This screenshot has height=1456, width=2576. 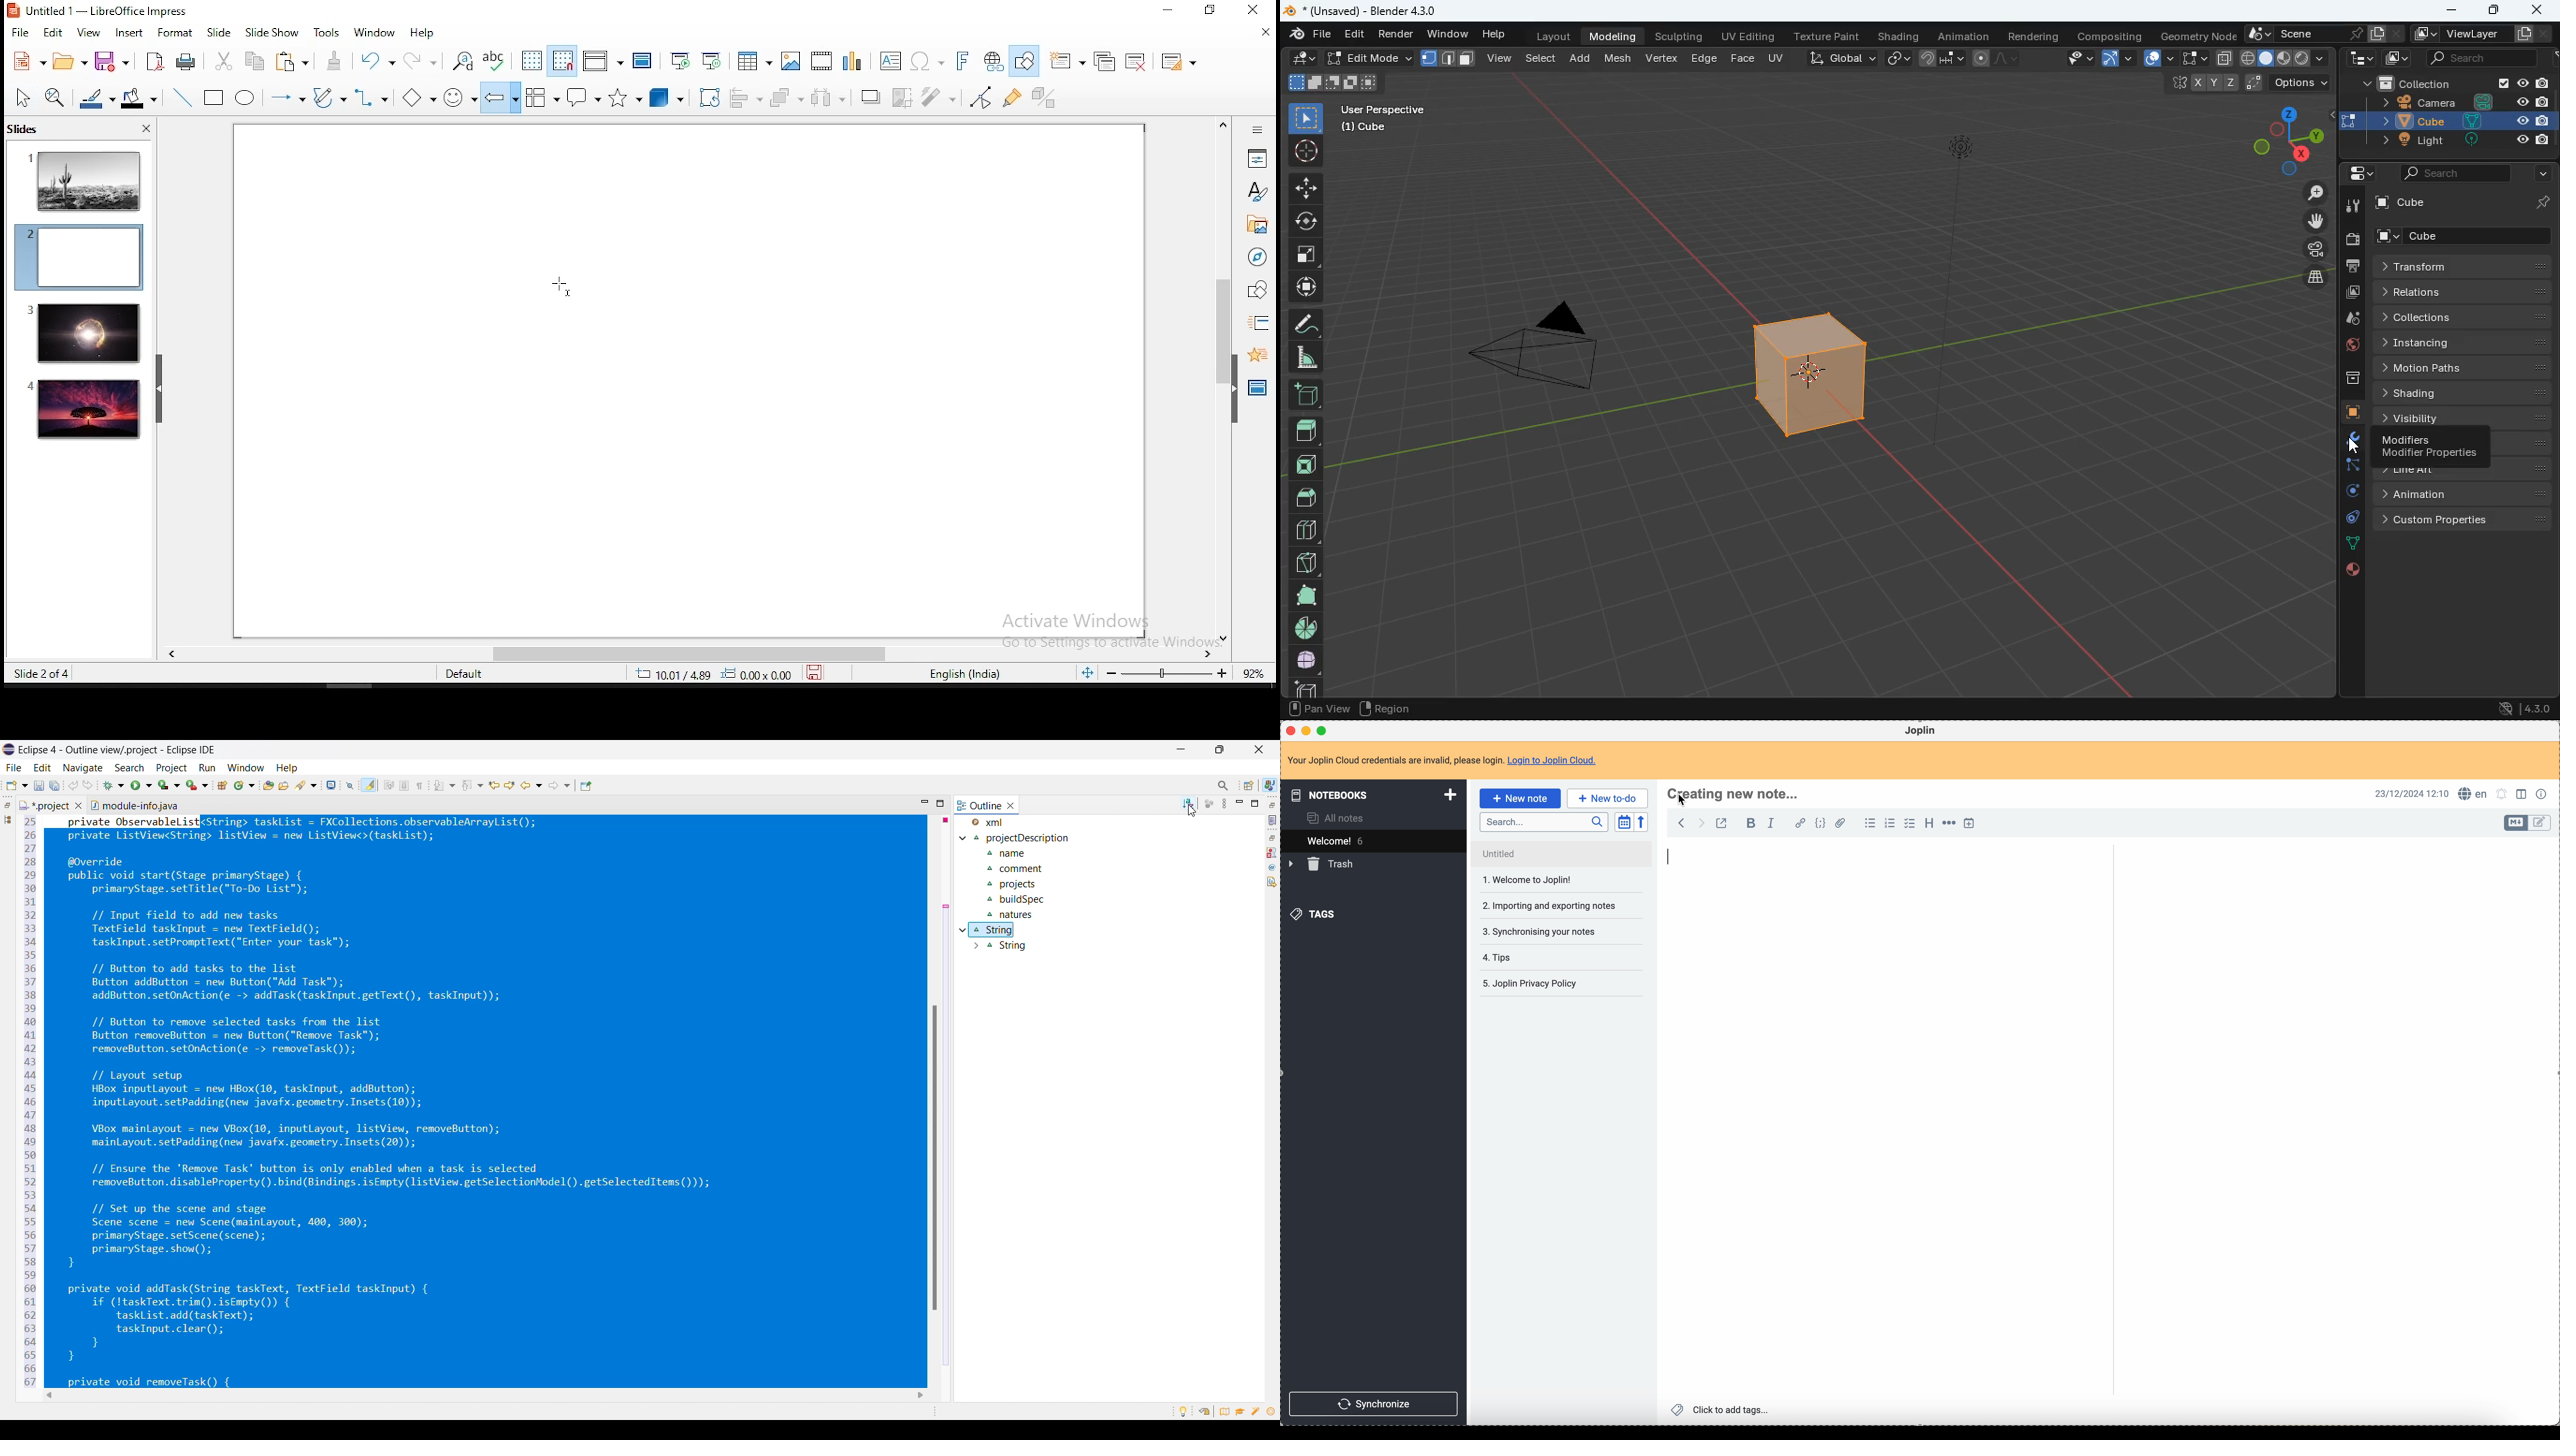 What do you see at coordinates (39, 786) in the screenshot?
I see `Save` at bounding box center [39, 786].